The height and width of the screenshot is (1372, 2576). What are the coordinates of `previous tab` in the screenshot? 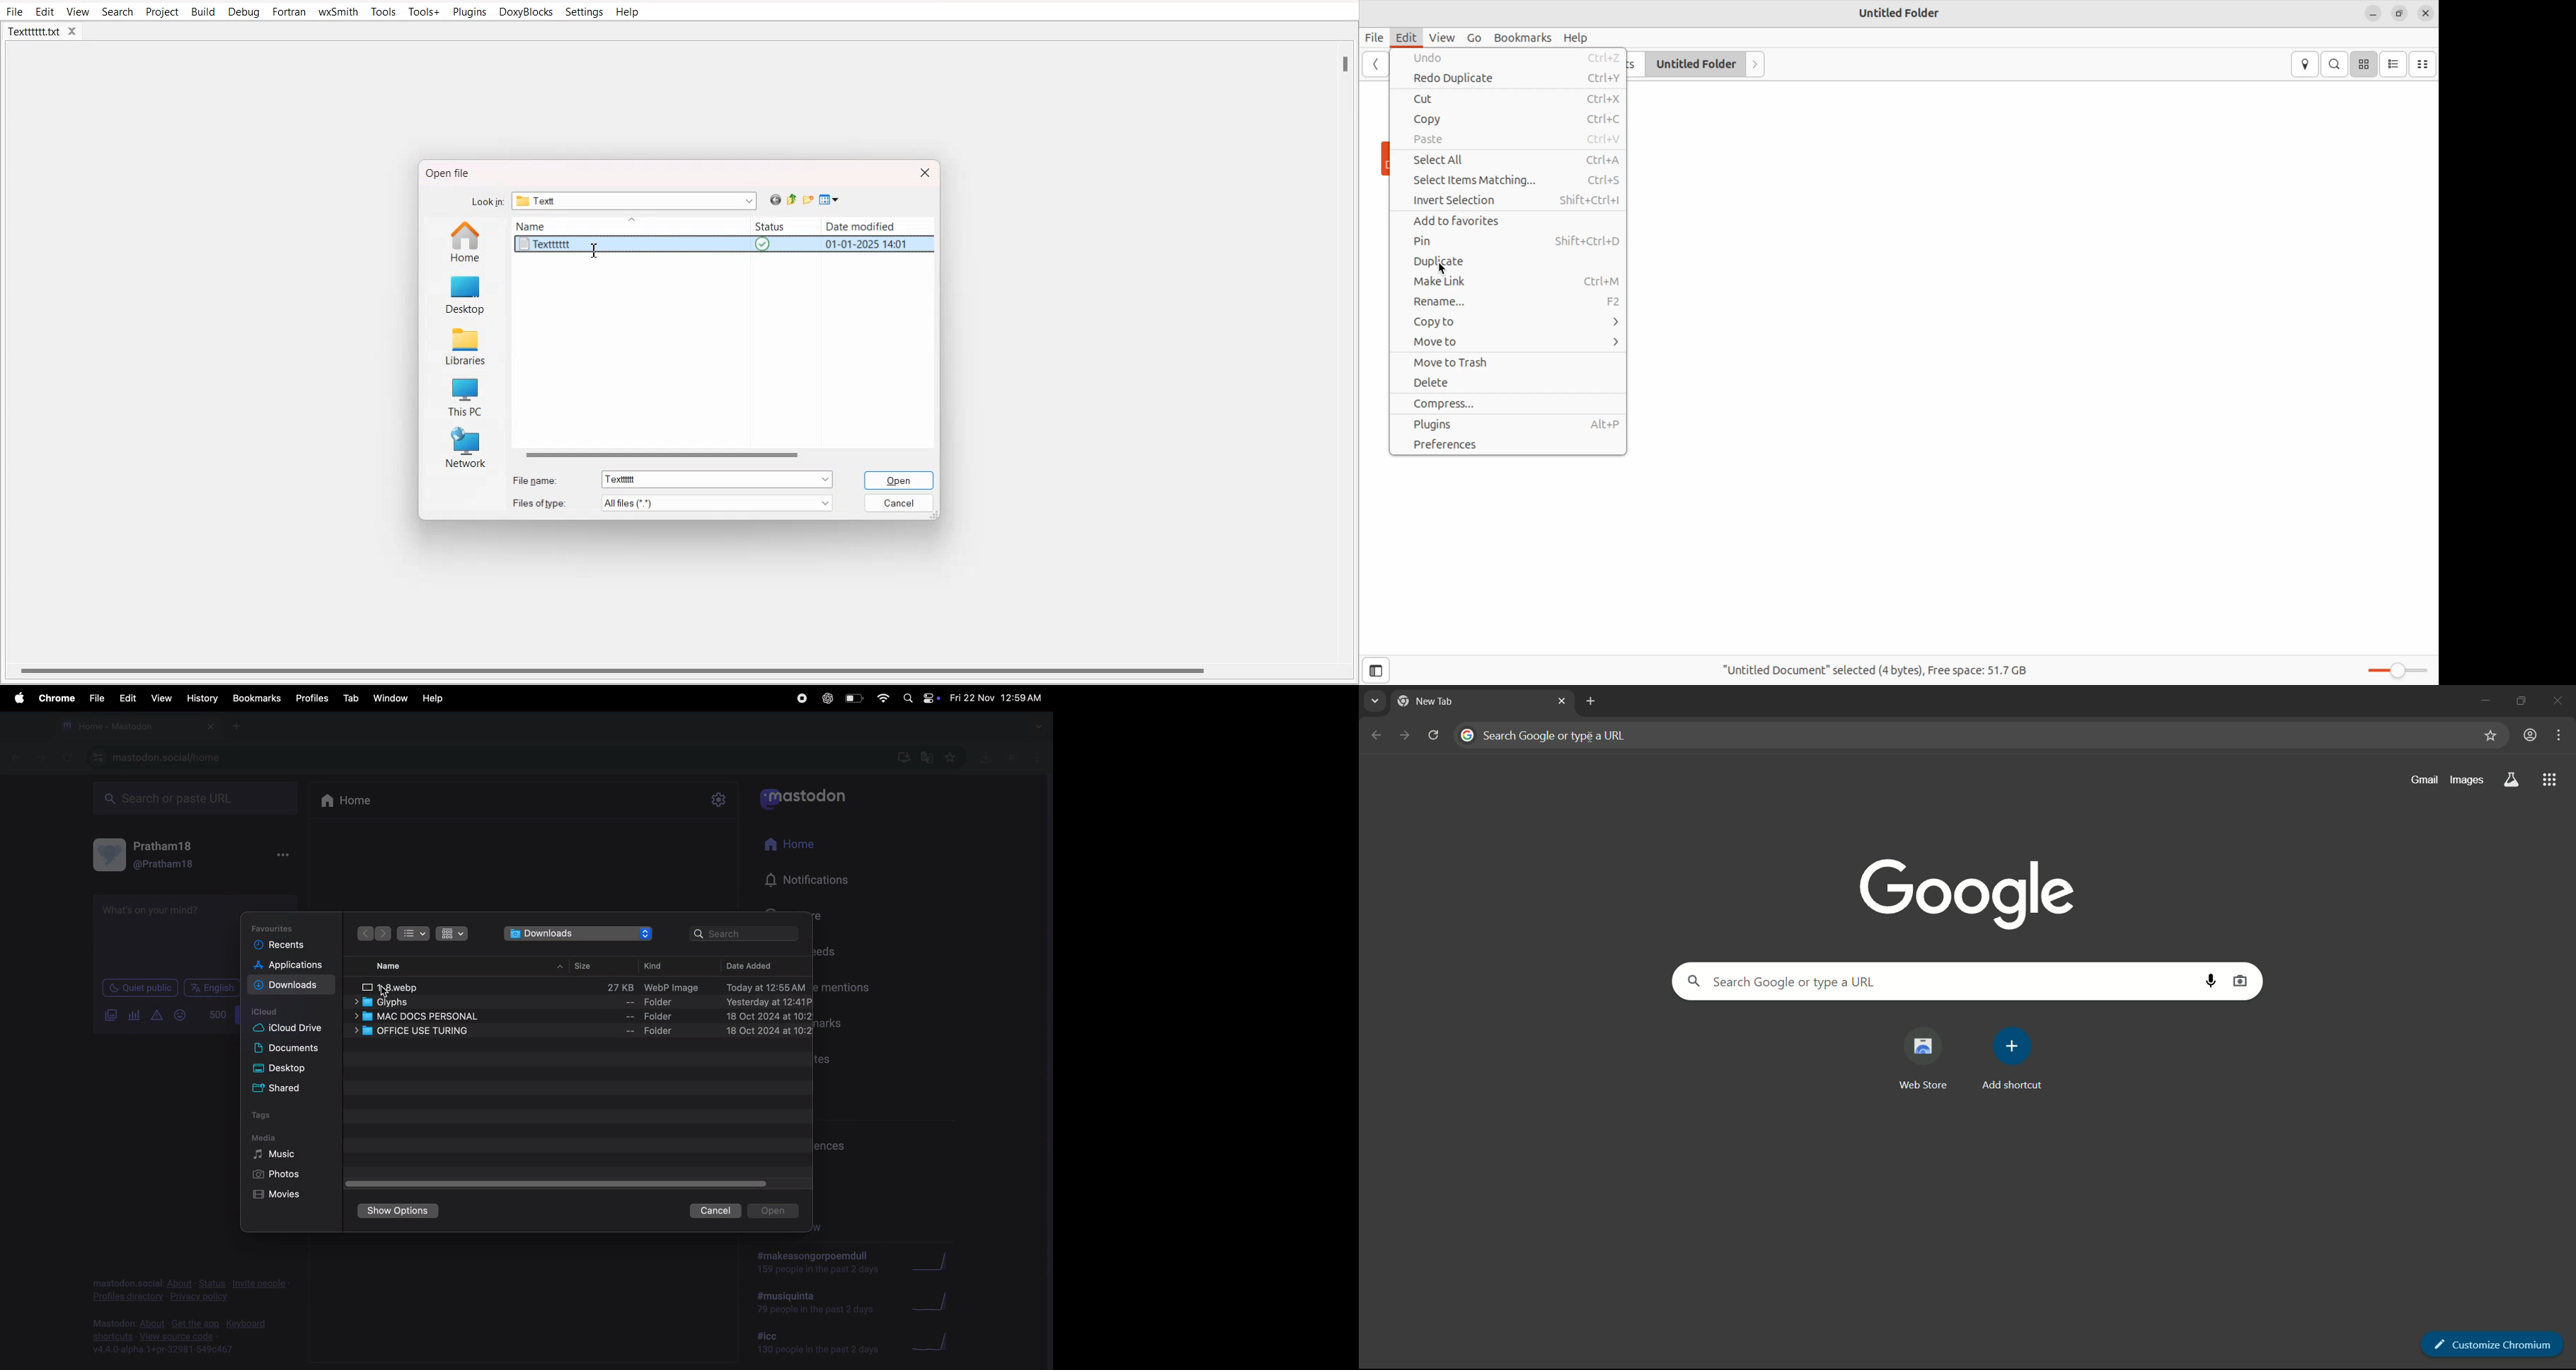 It's located at (17, 758).